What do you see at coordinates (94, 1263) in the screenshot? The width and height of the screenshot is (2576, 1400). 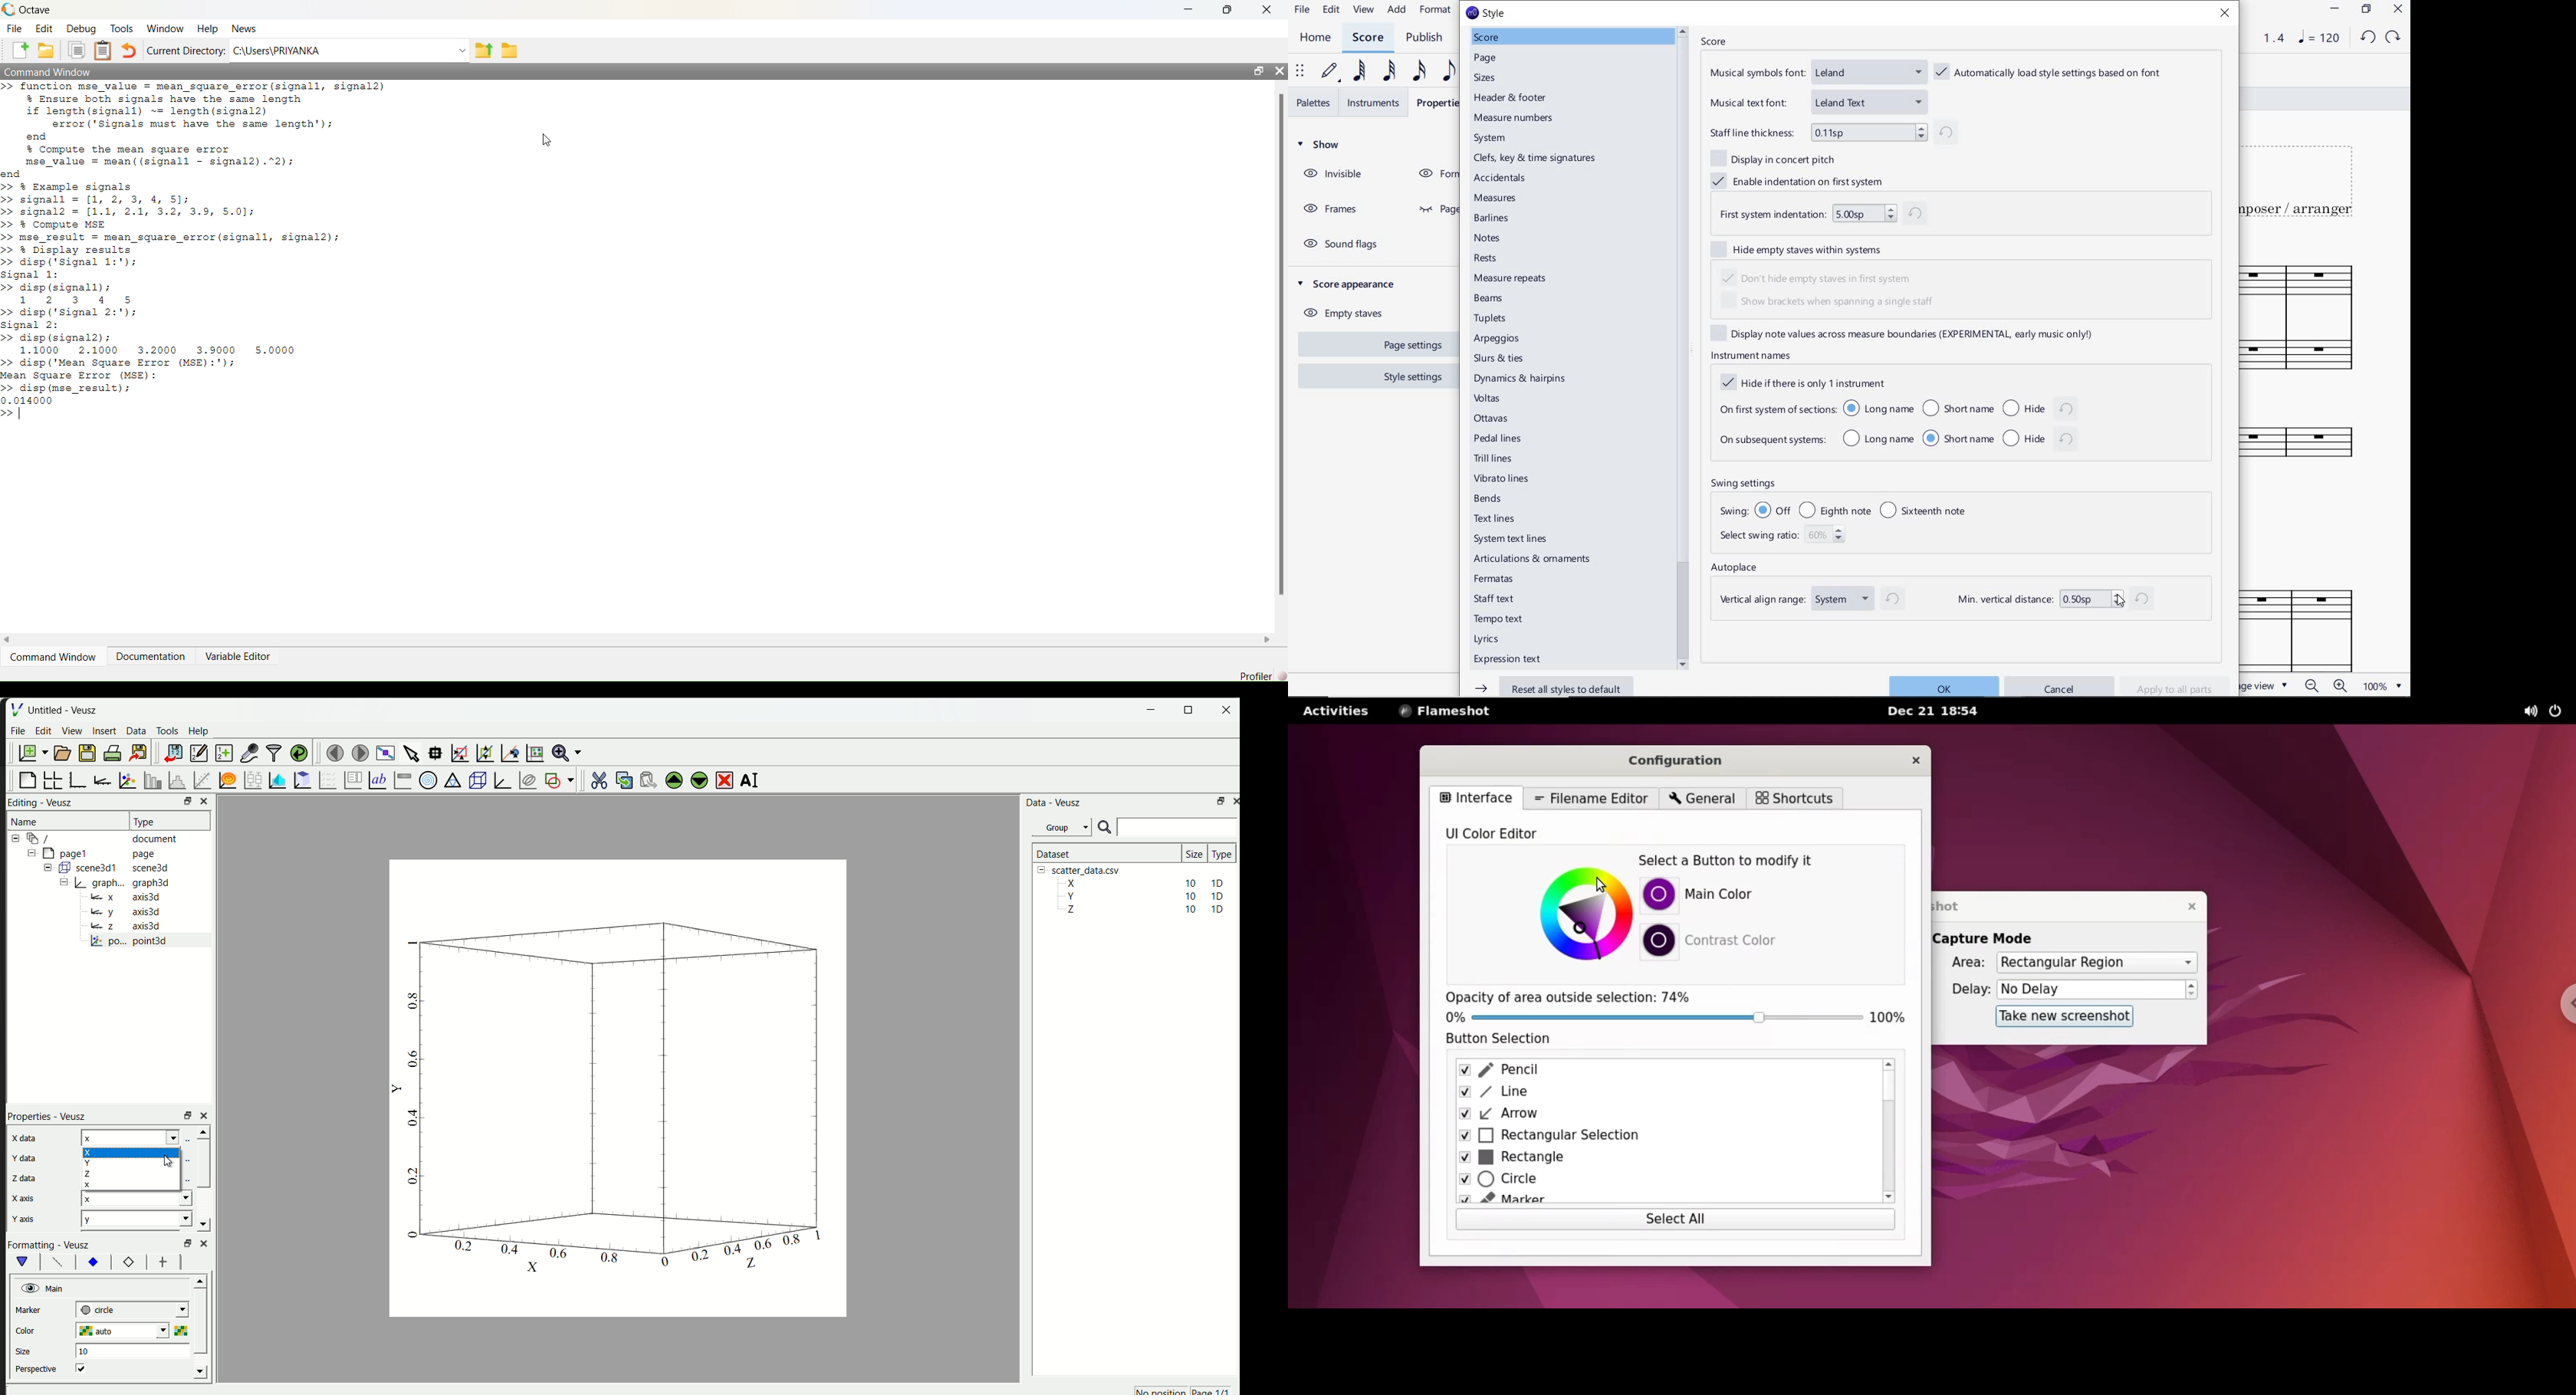 I see `xy` at bounding box center [94, 1263].